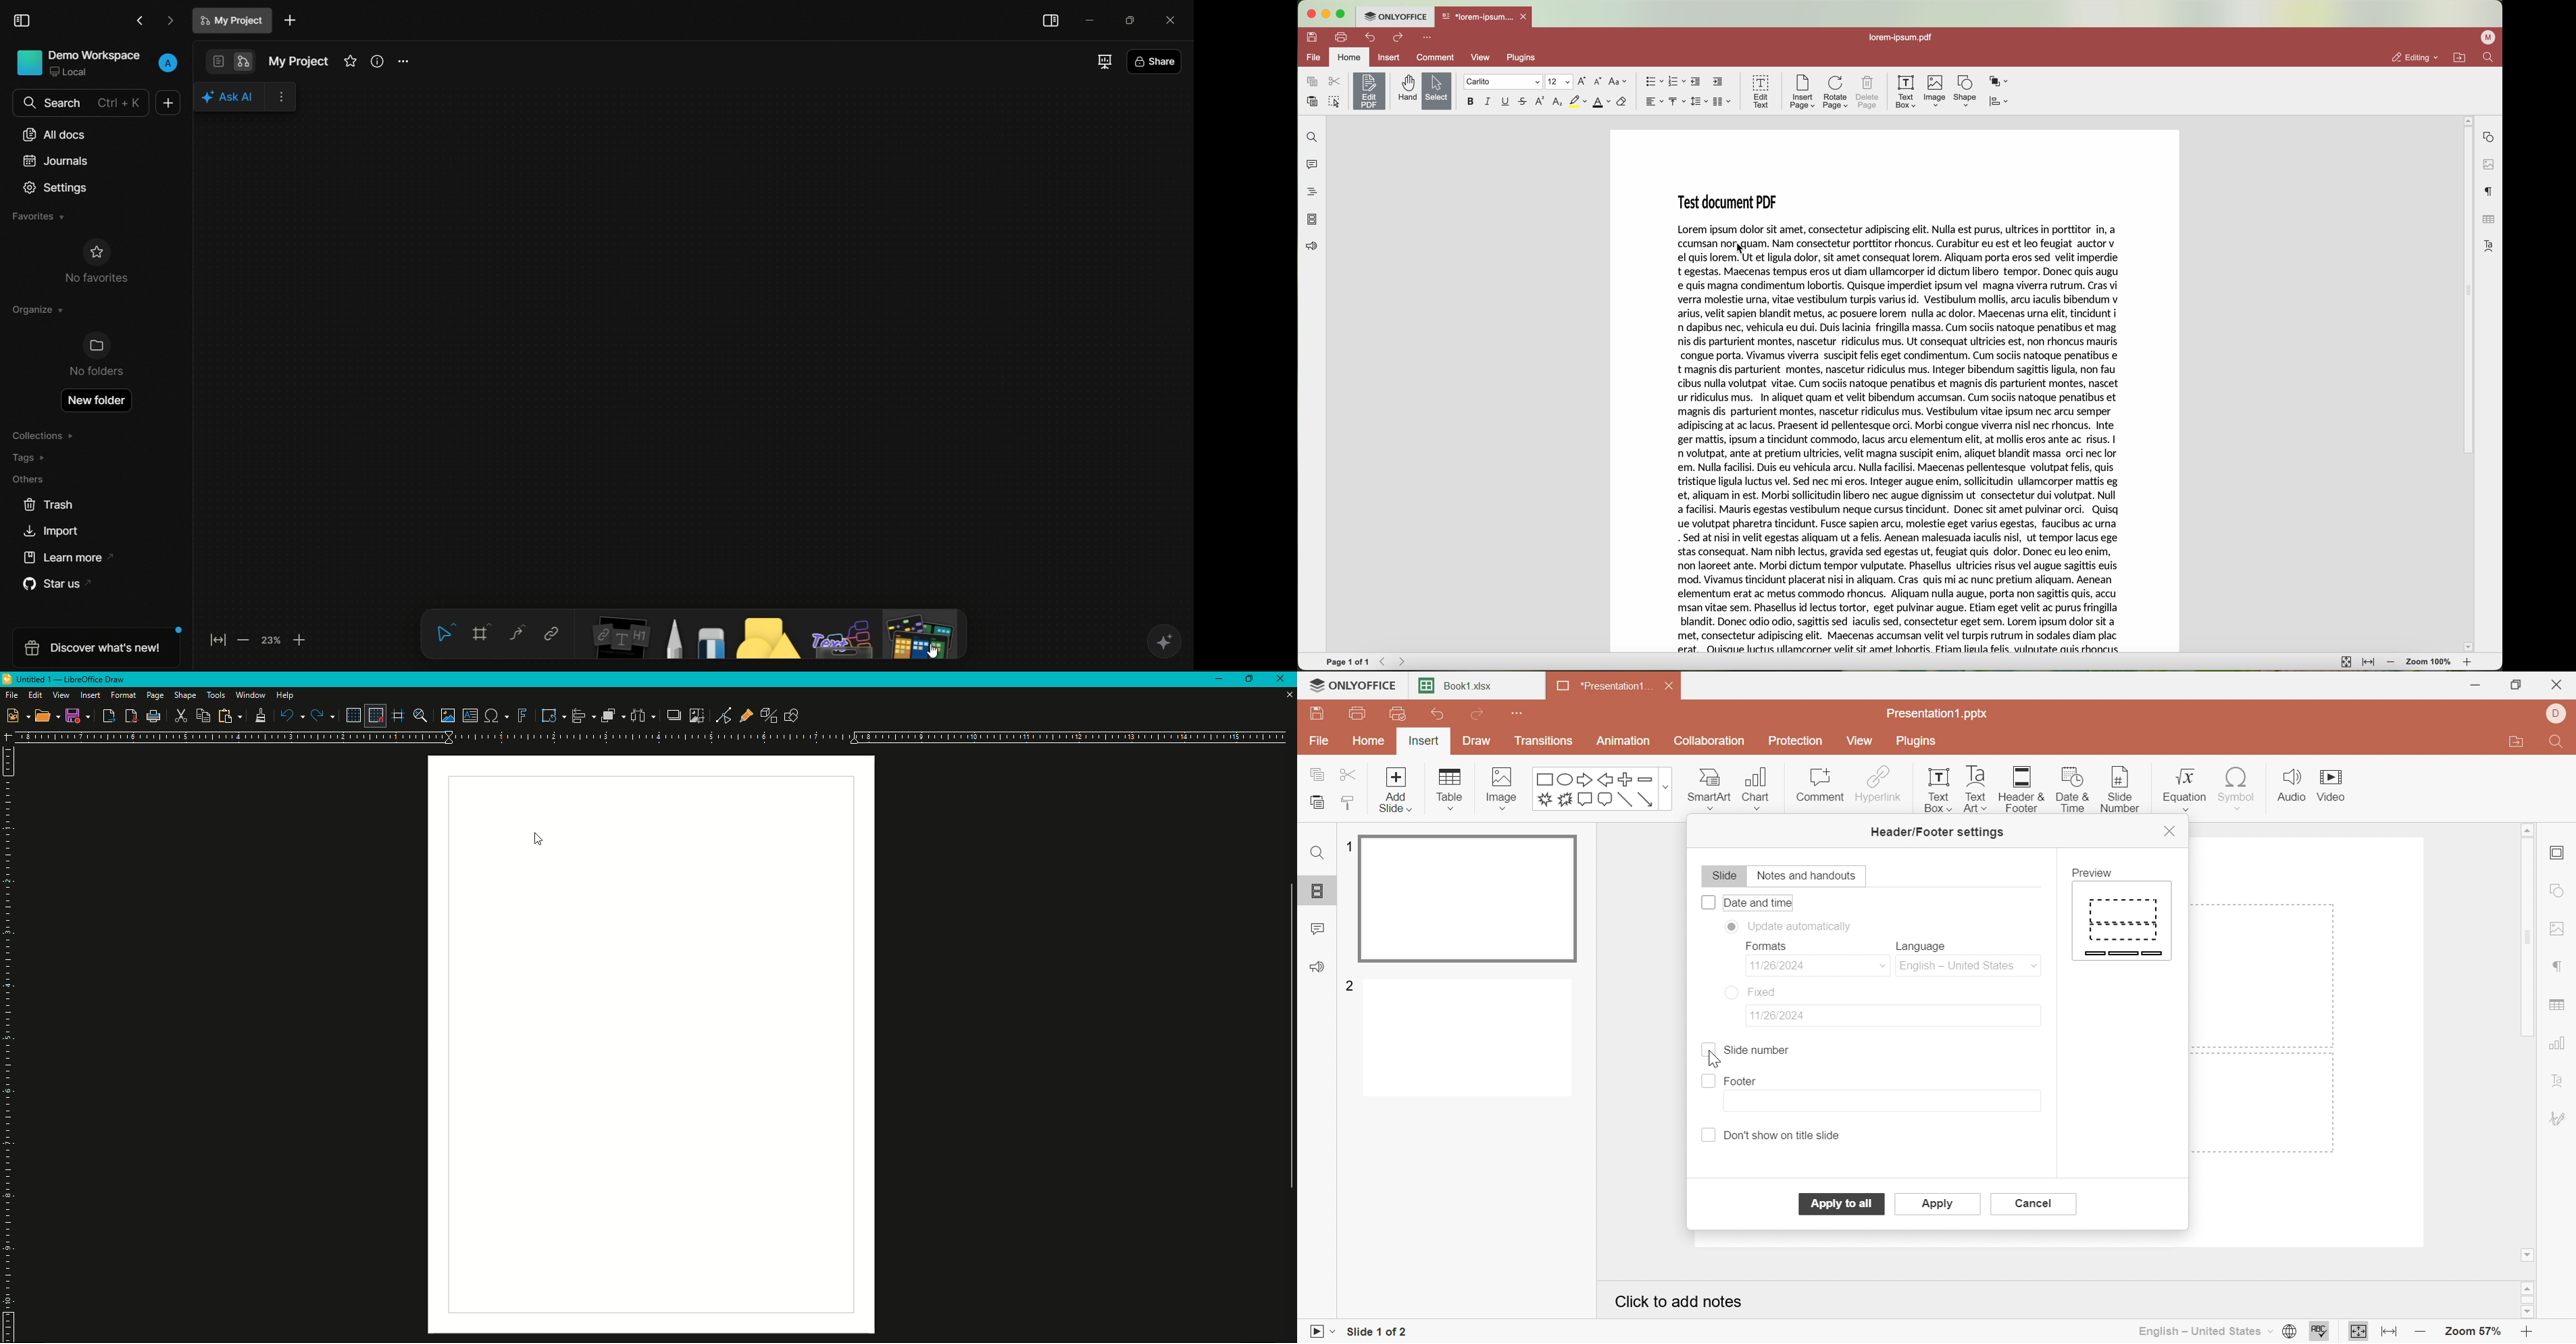  I want to click on Slide 1, so click(1470, 900).